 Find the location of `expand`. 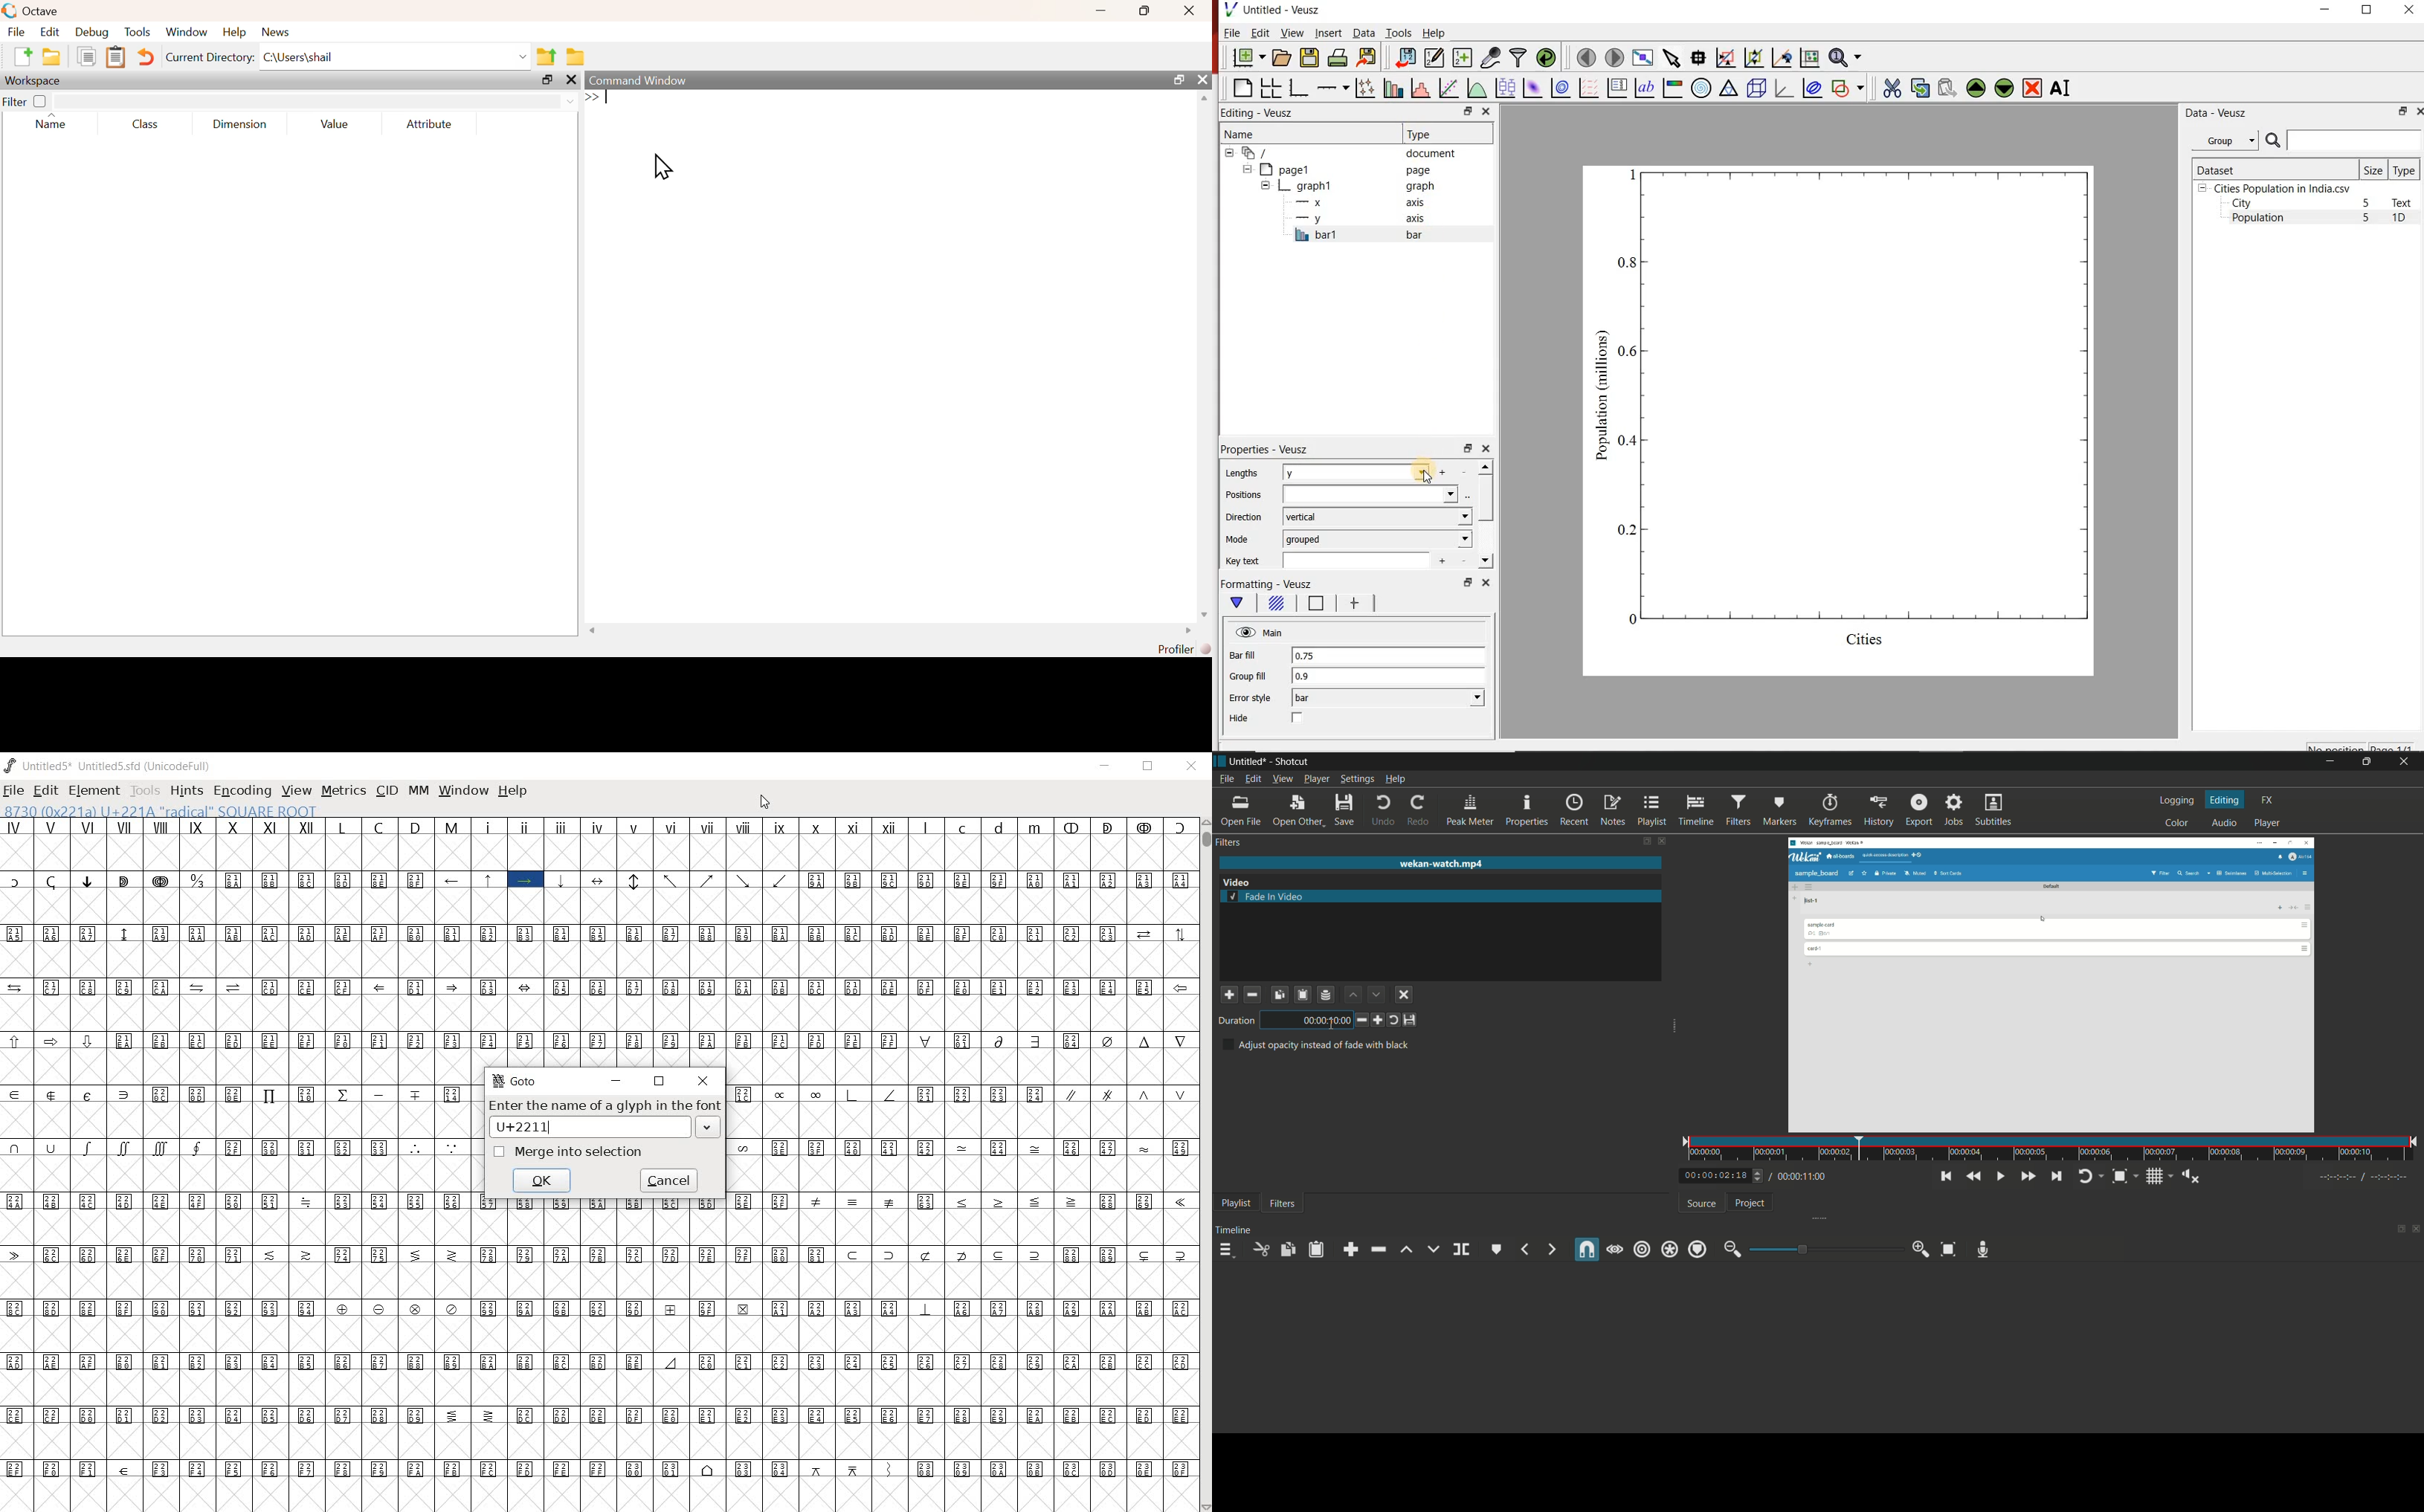

expand is located at coordinates (1674, 1028).